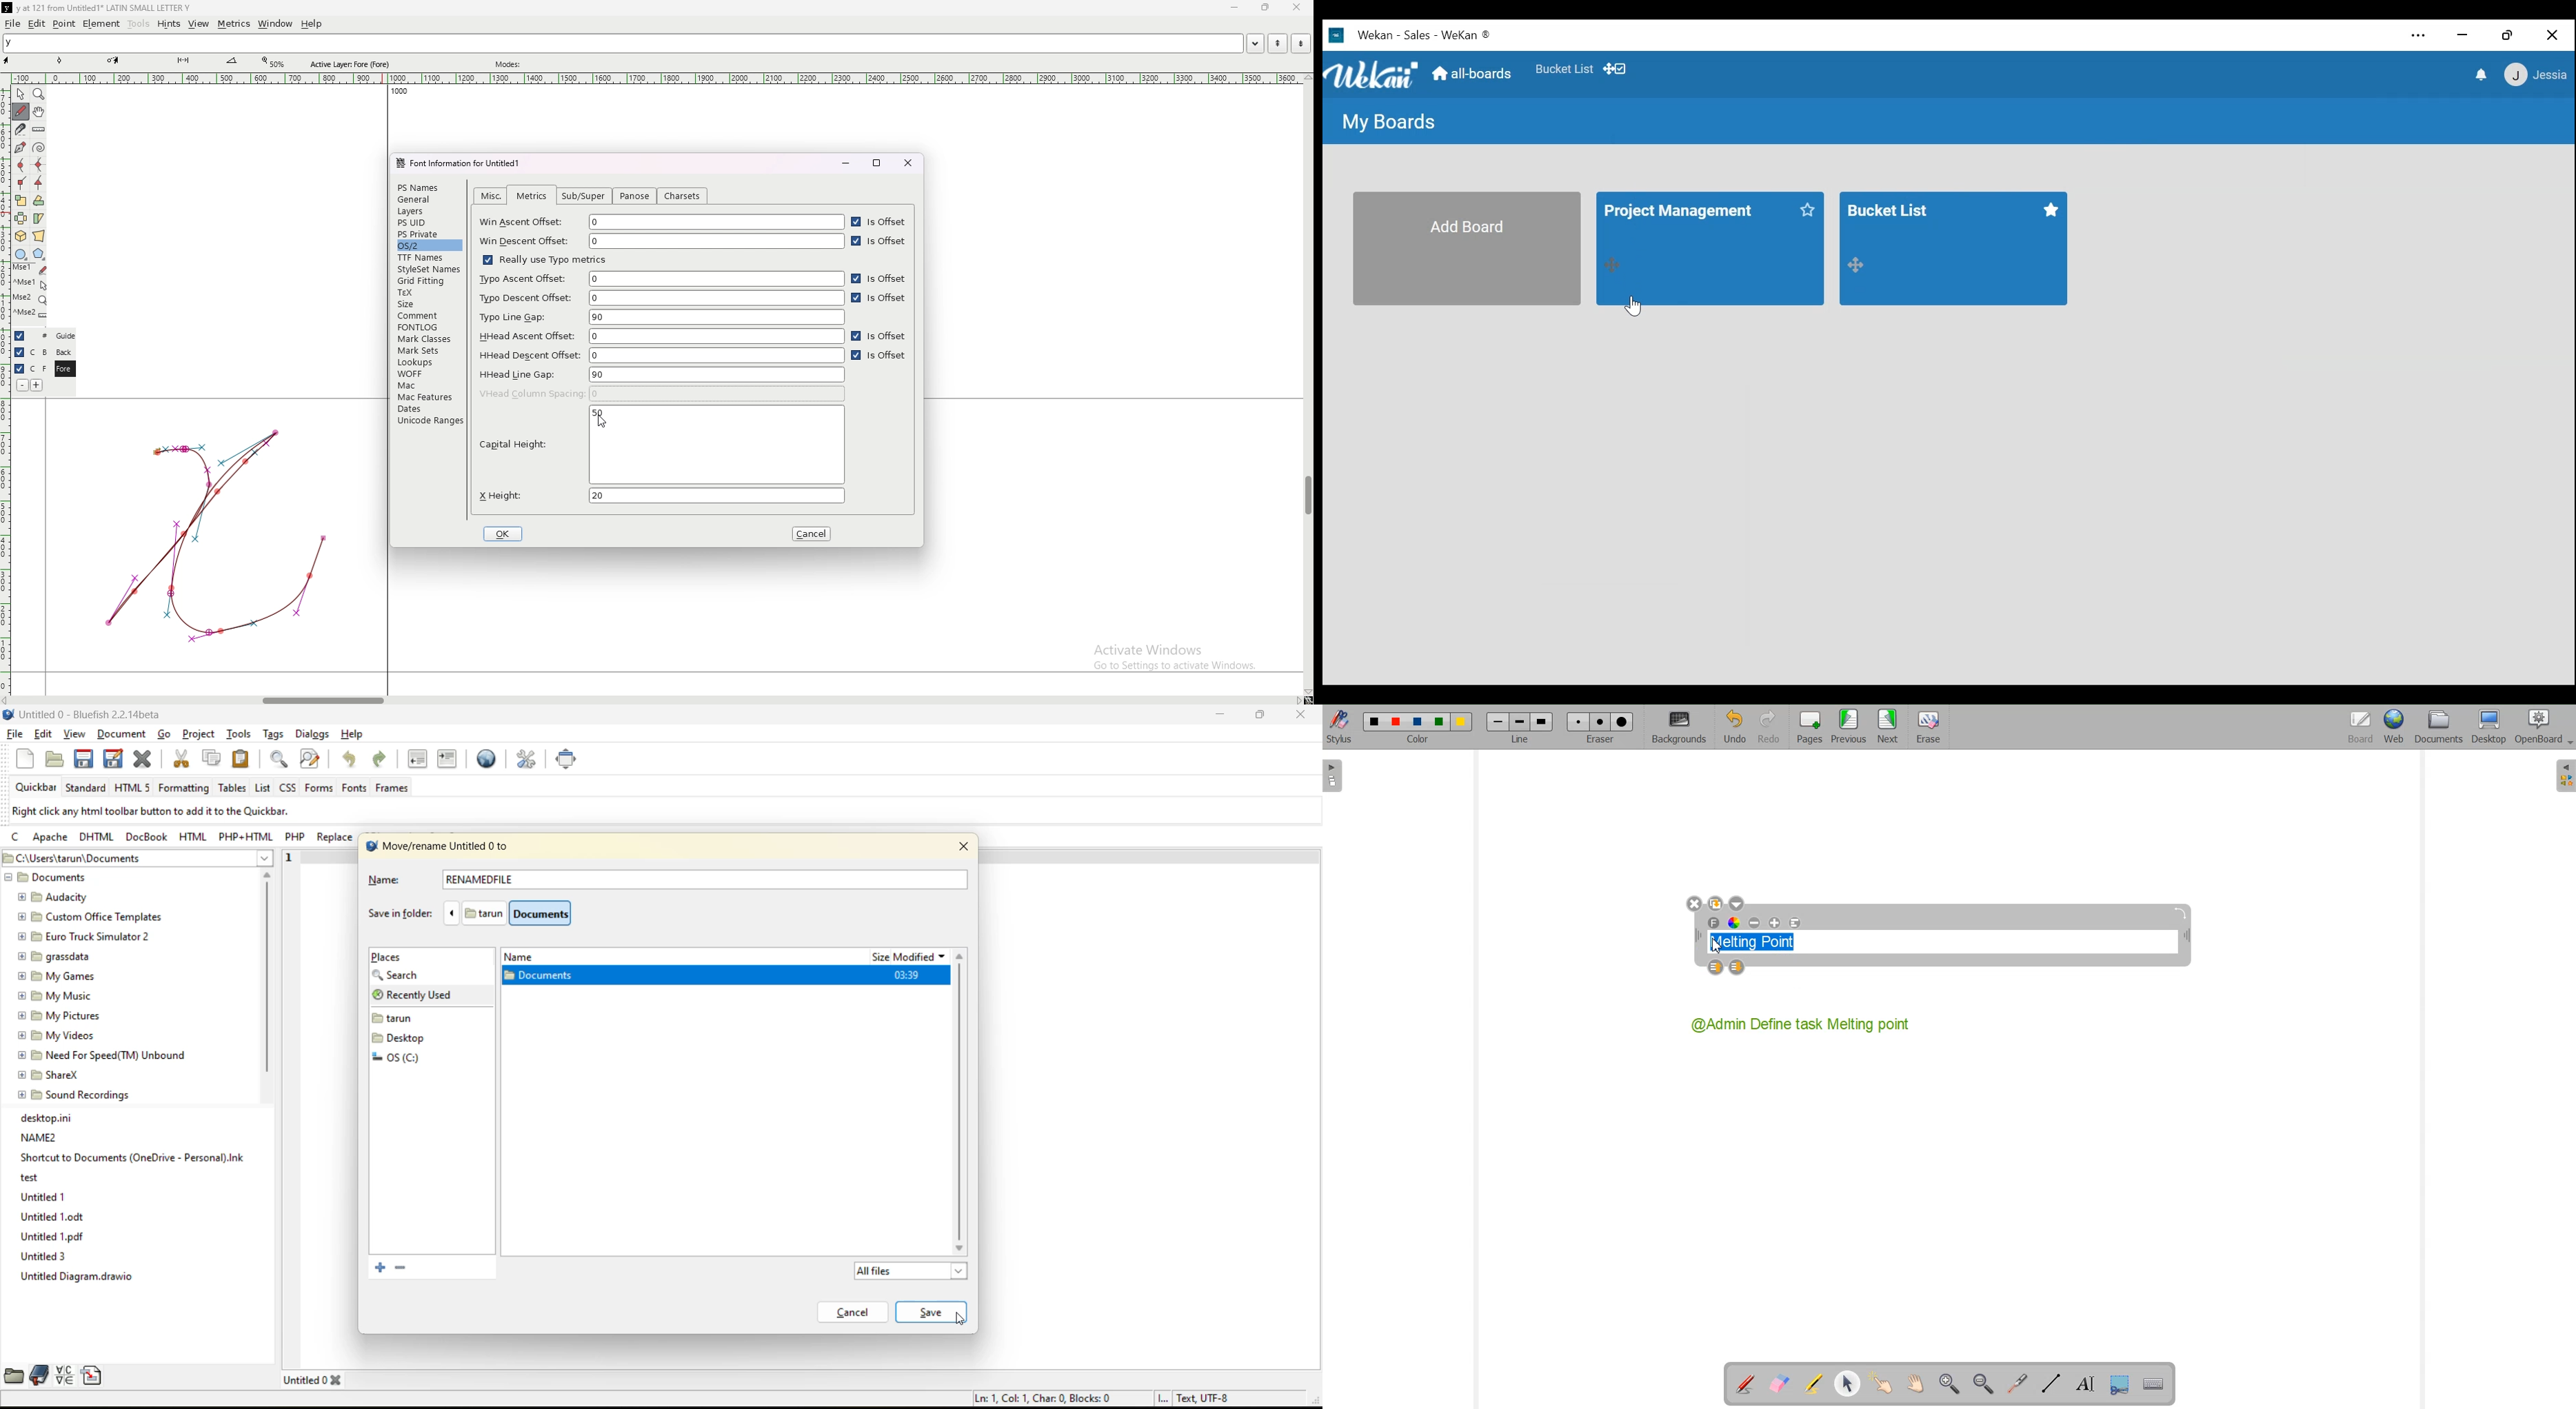 This screenshot has width=2576, height=1428. What do you see at coordinates (211, 759) in the screenshot?
I see `copy` at bounding box center [211, 759].